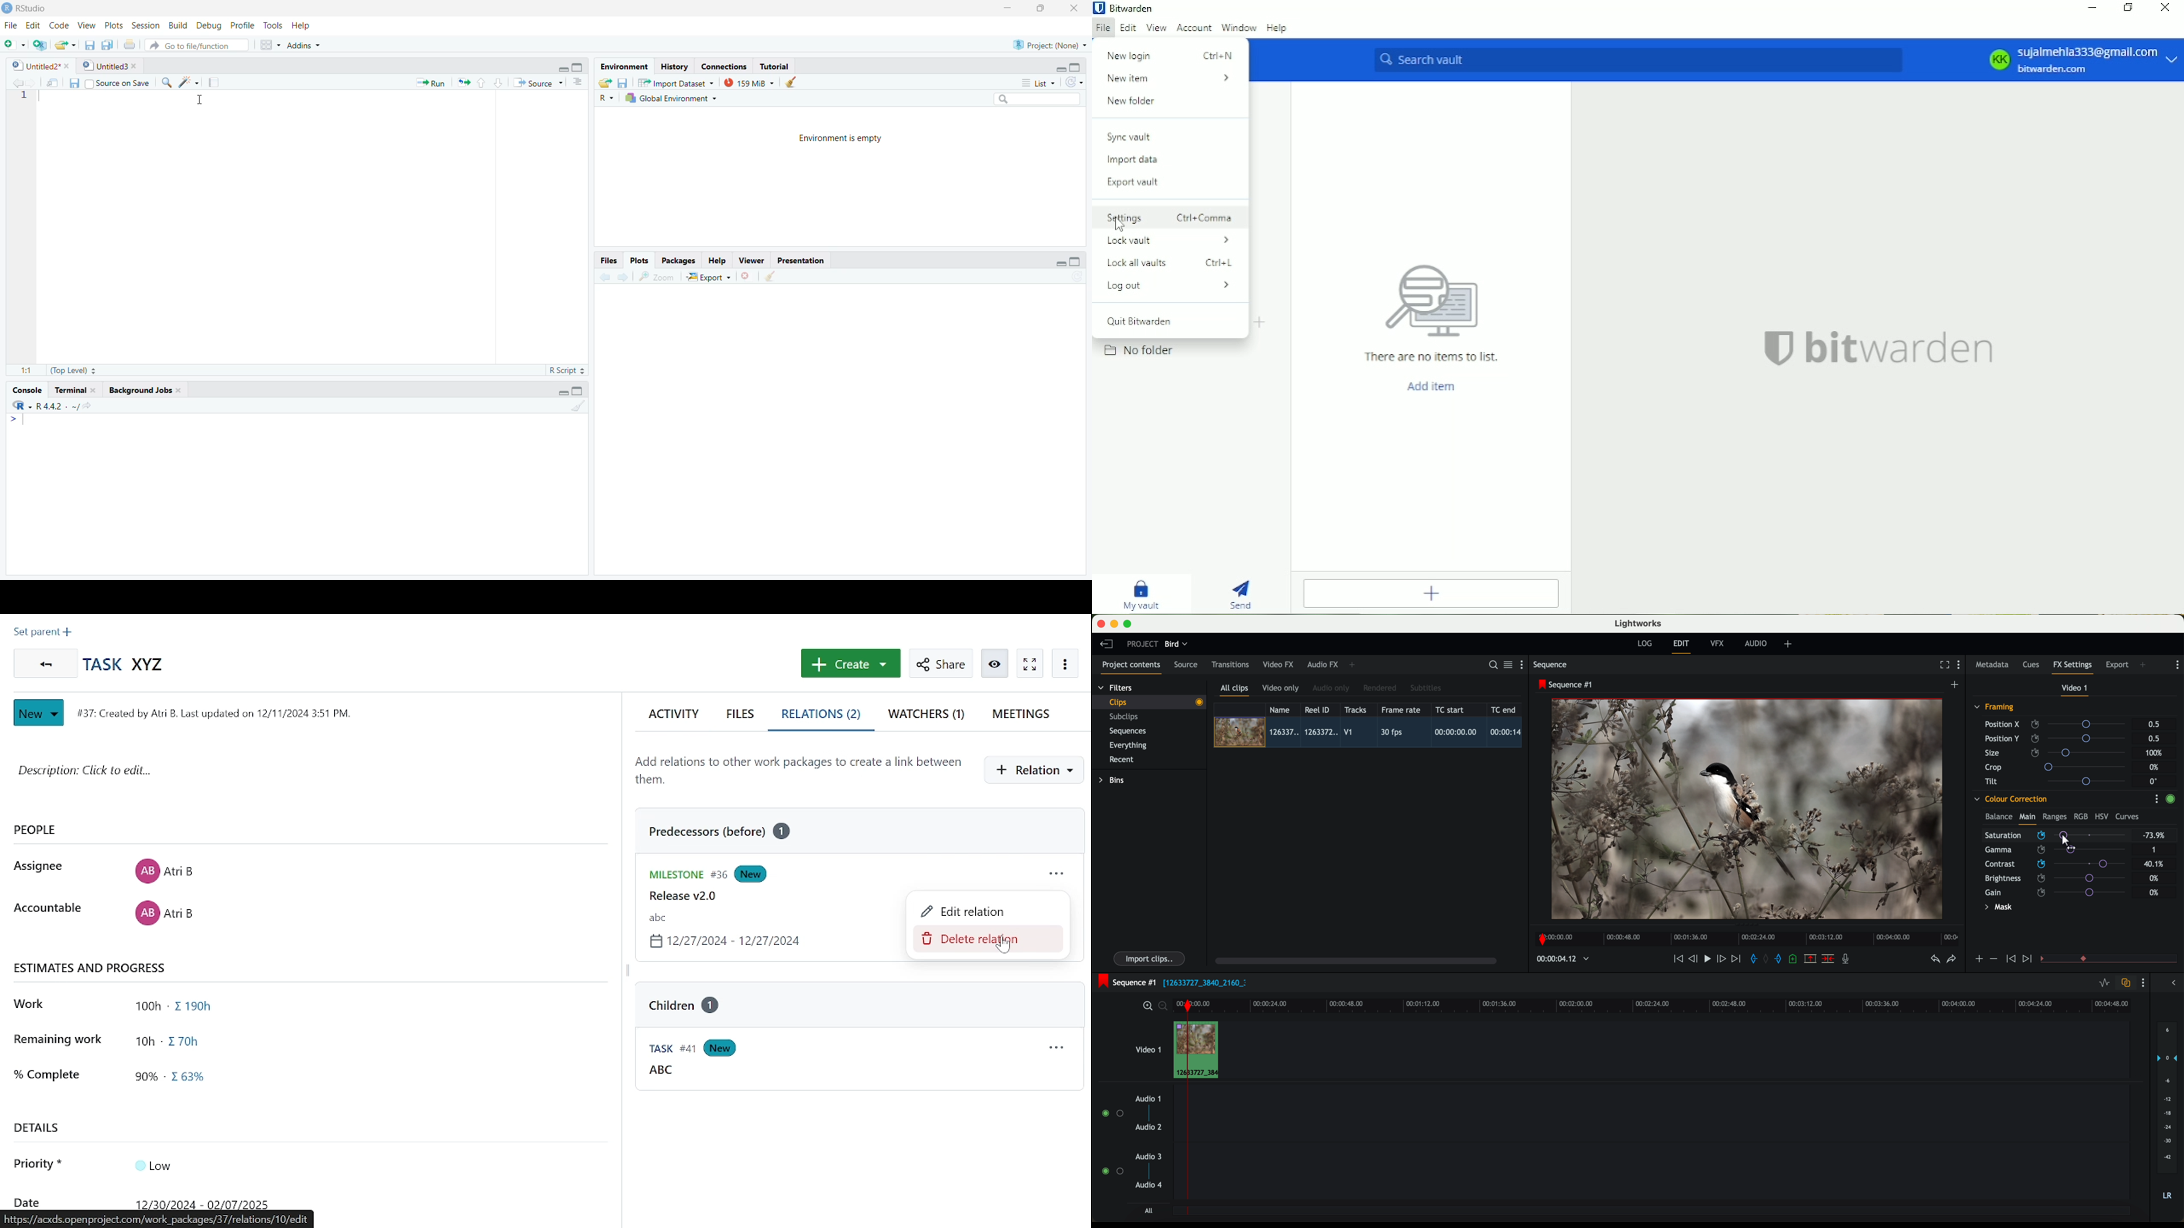 This screenshot has width=2184, height=1232. What do you see at coordinates (709, 276) in the screenshot?
I see `Export ` at bounding box center [709, 276].